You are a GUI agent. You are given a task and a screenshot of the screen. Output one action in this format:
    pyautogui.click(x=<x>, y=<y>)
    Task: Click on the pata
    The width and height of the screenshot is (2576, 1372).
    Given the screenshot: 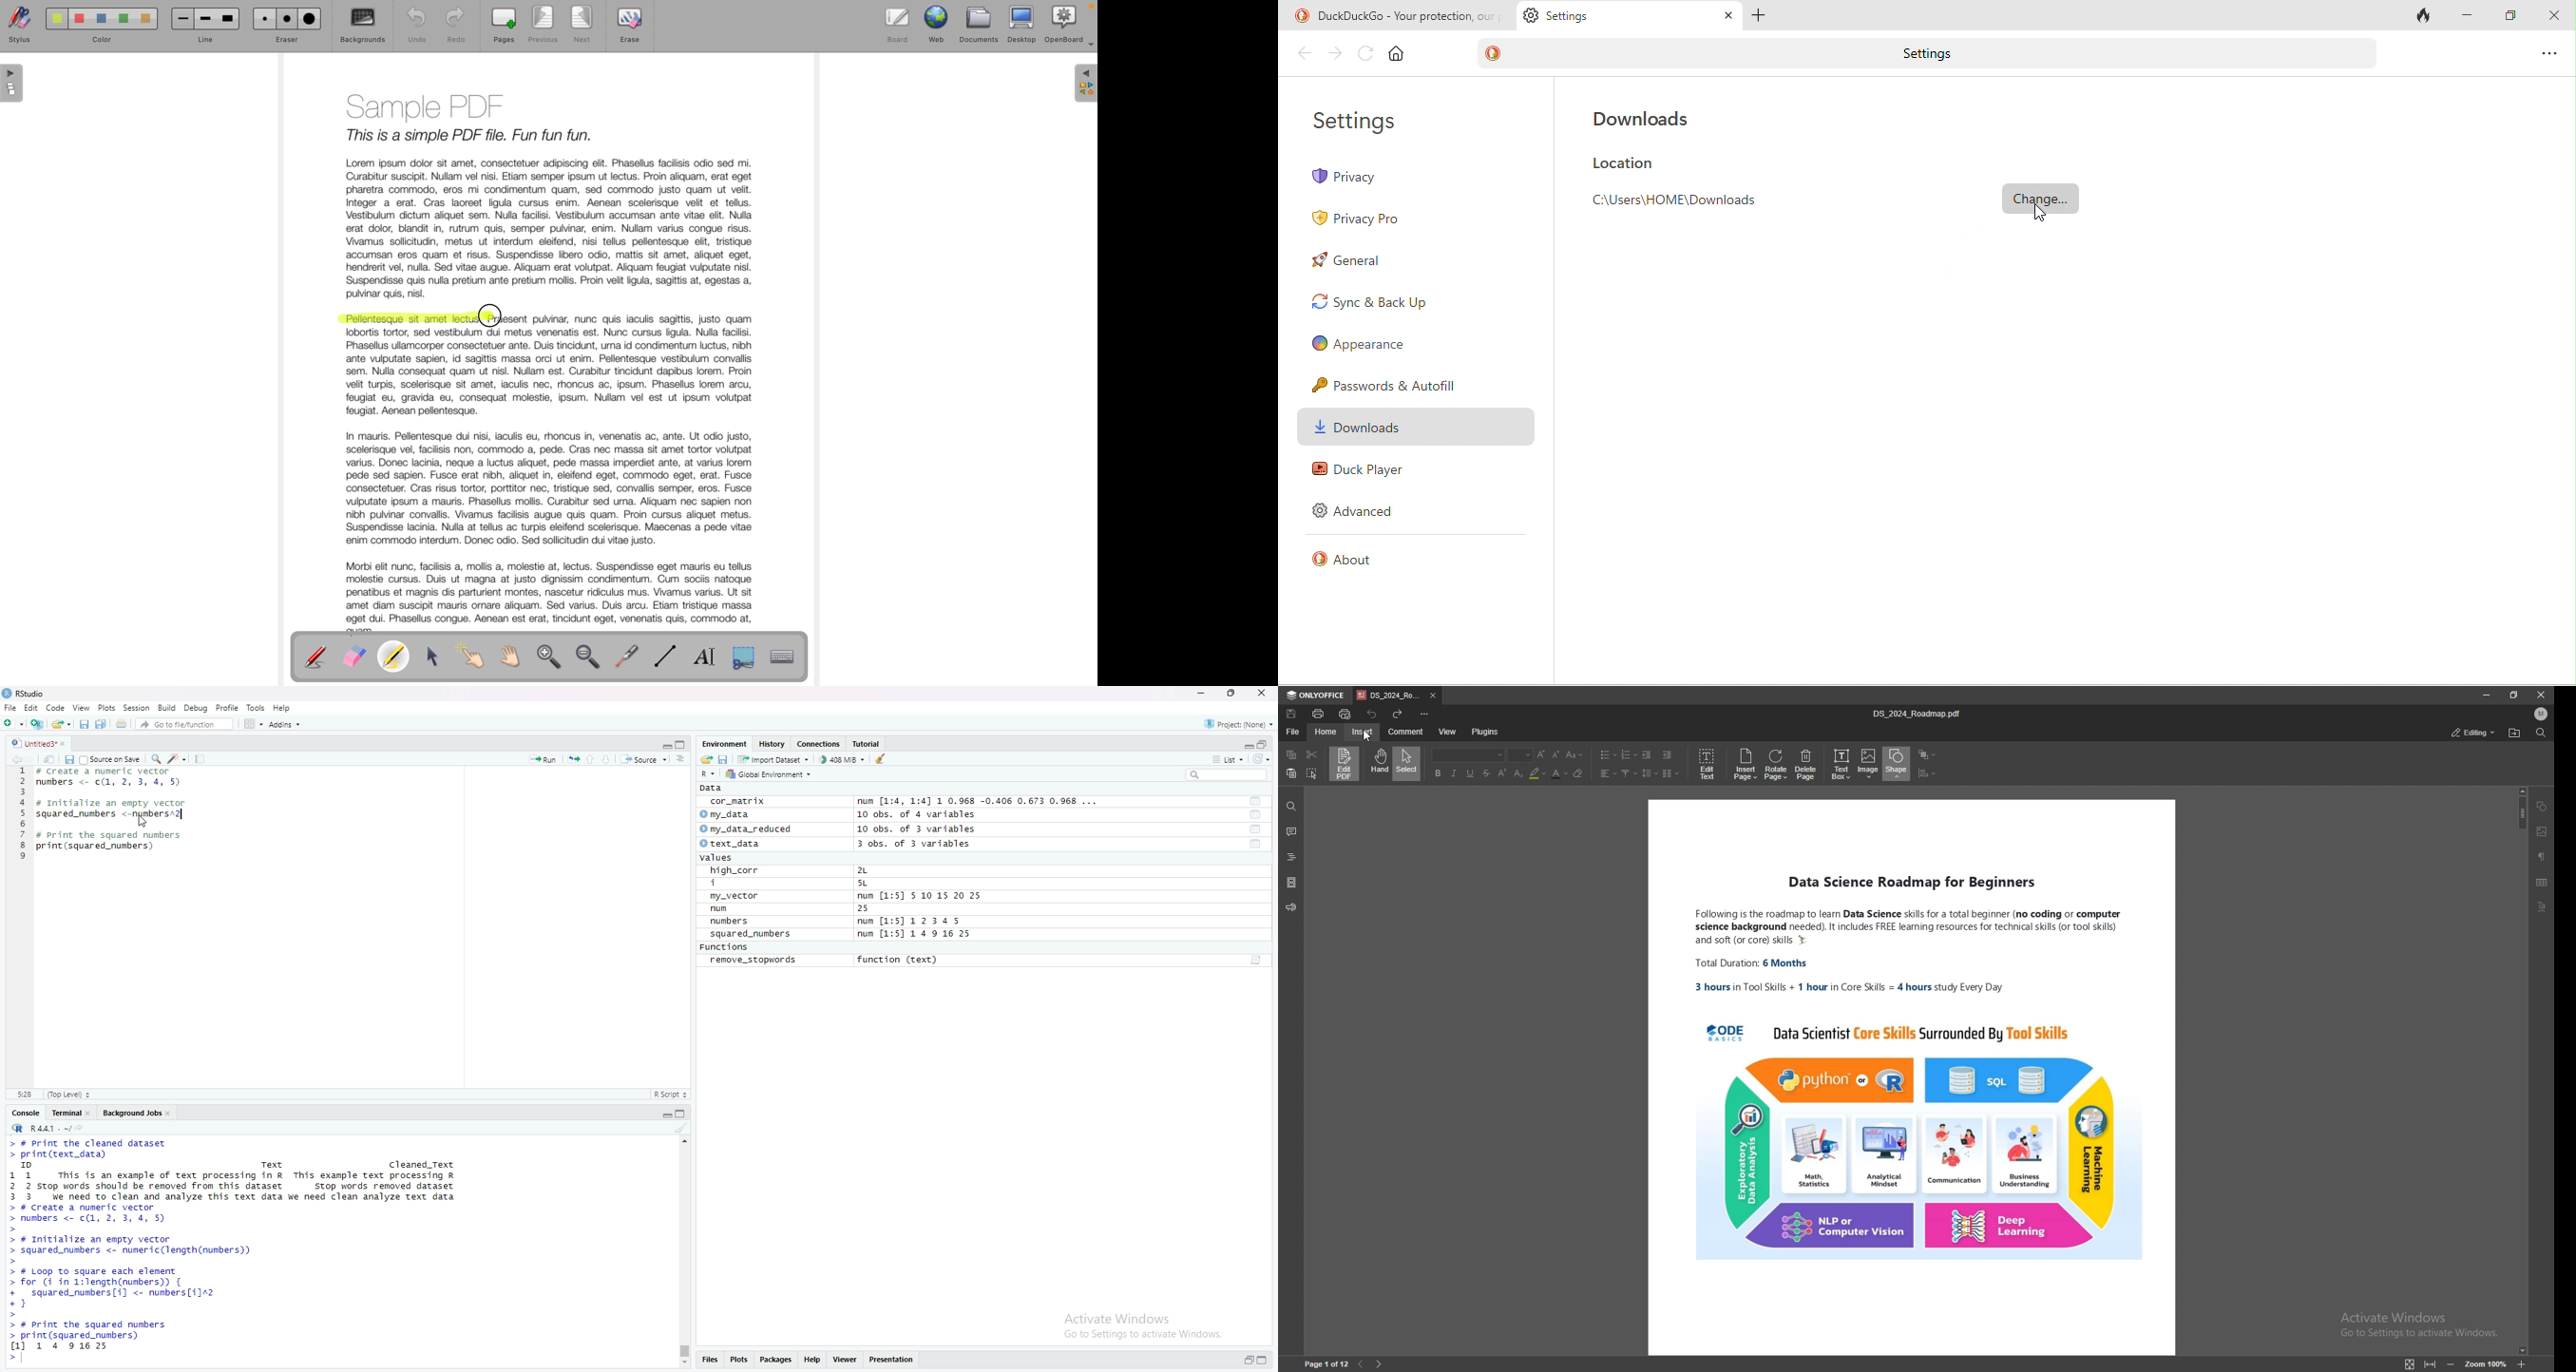 What is the action you would take?
    pyautogui.click(x=715, y=788)
    